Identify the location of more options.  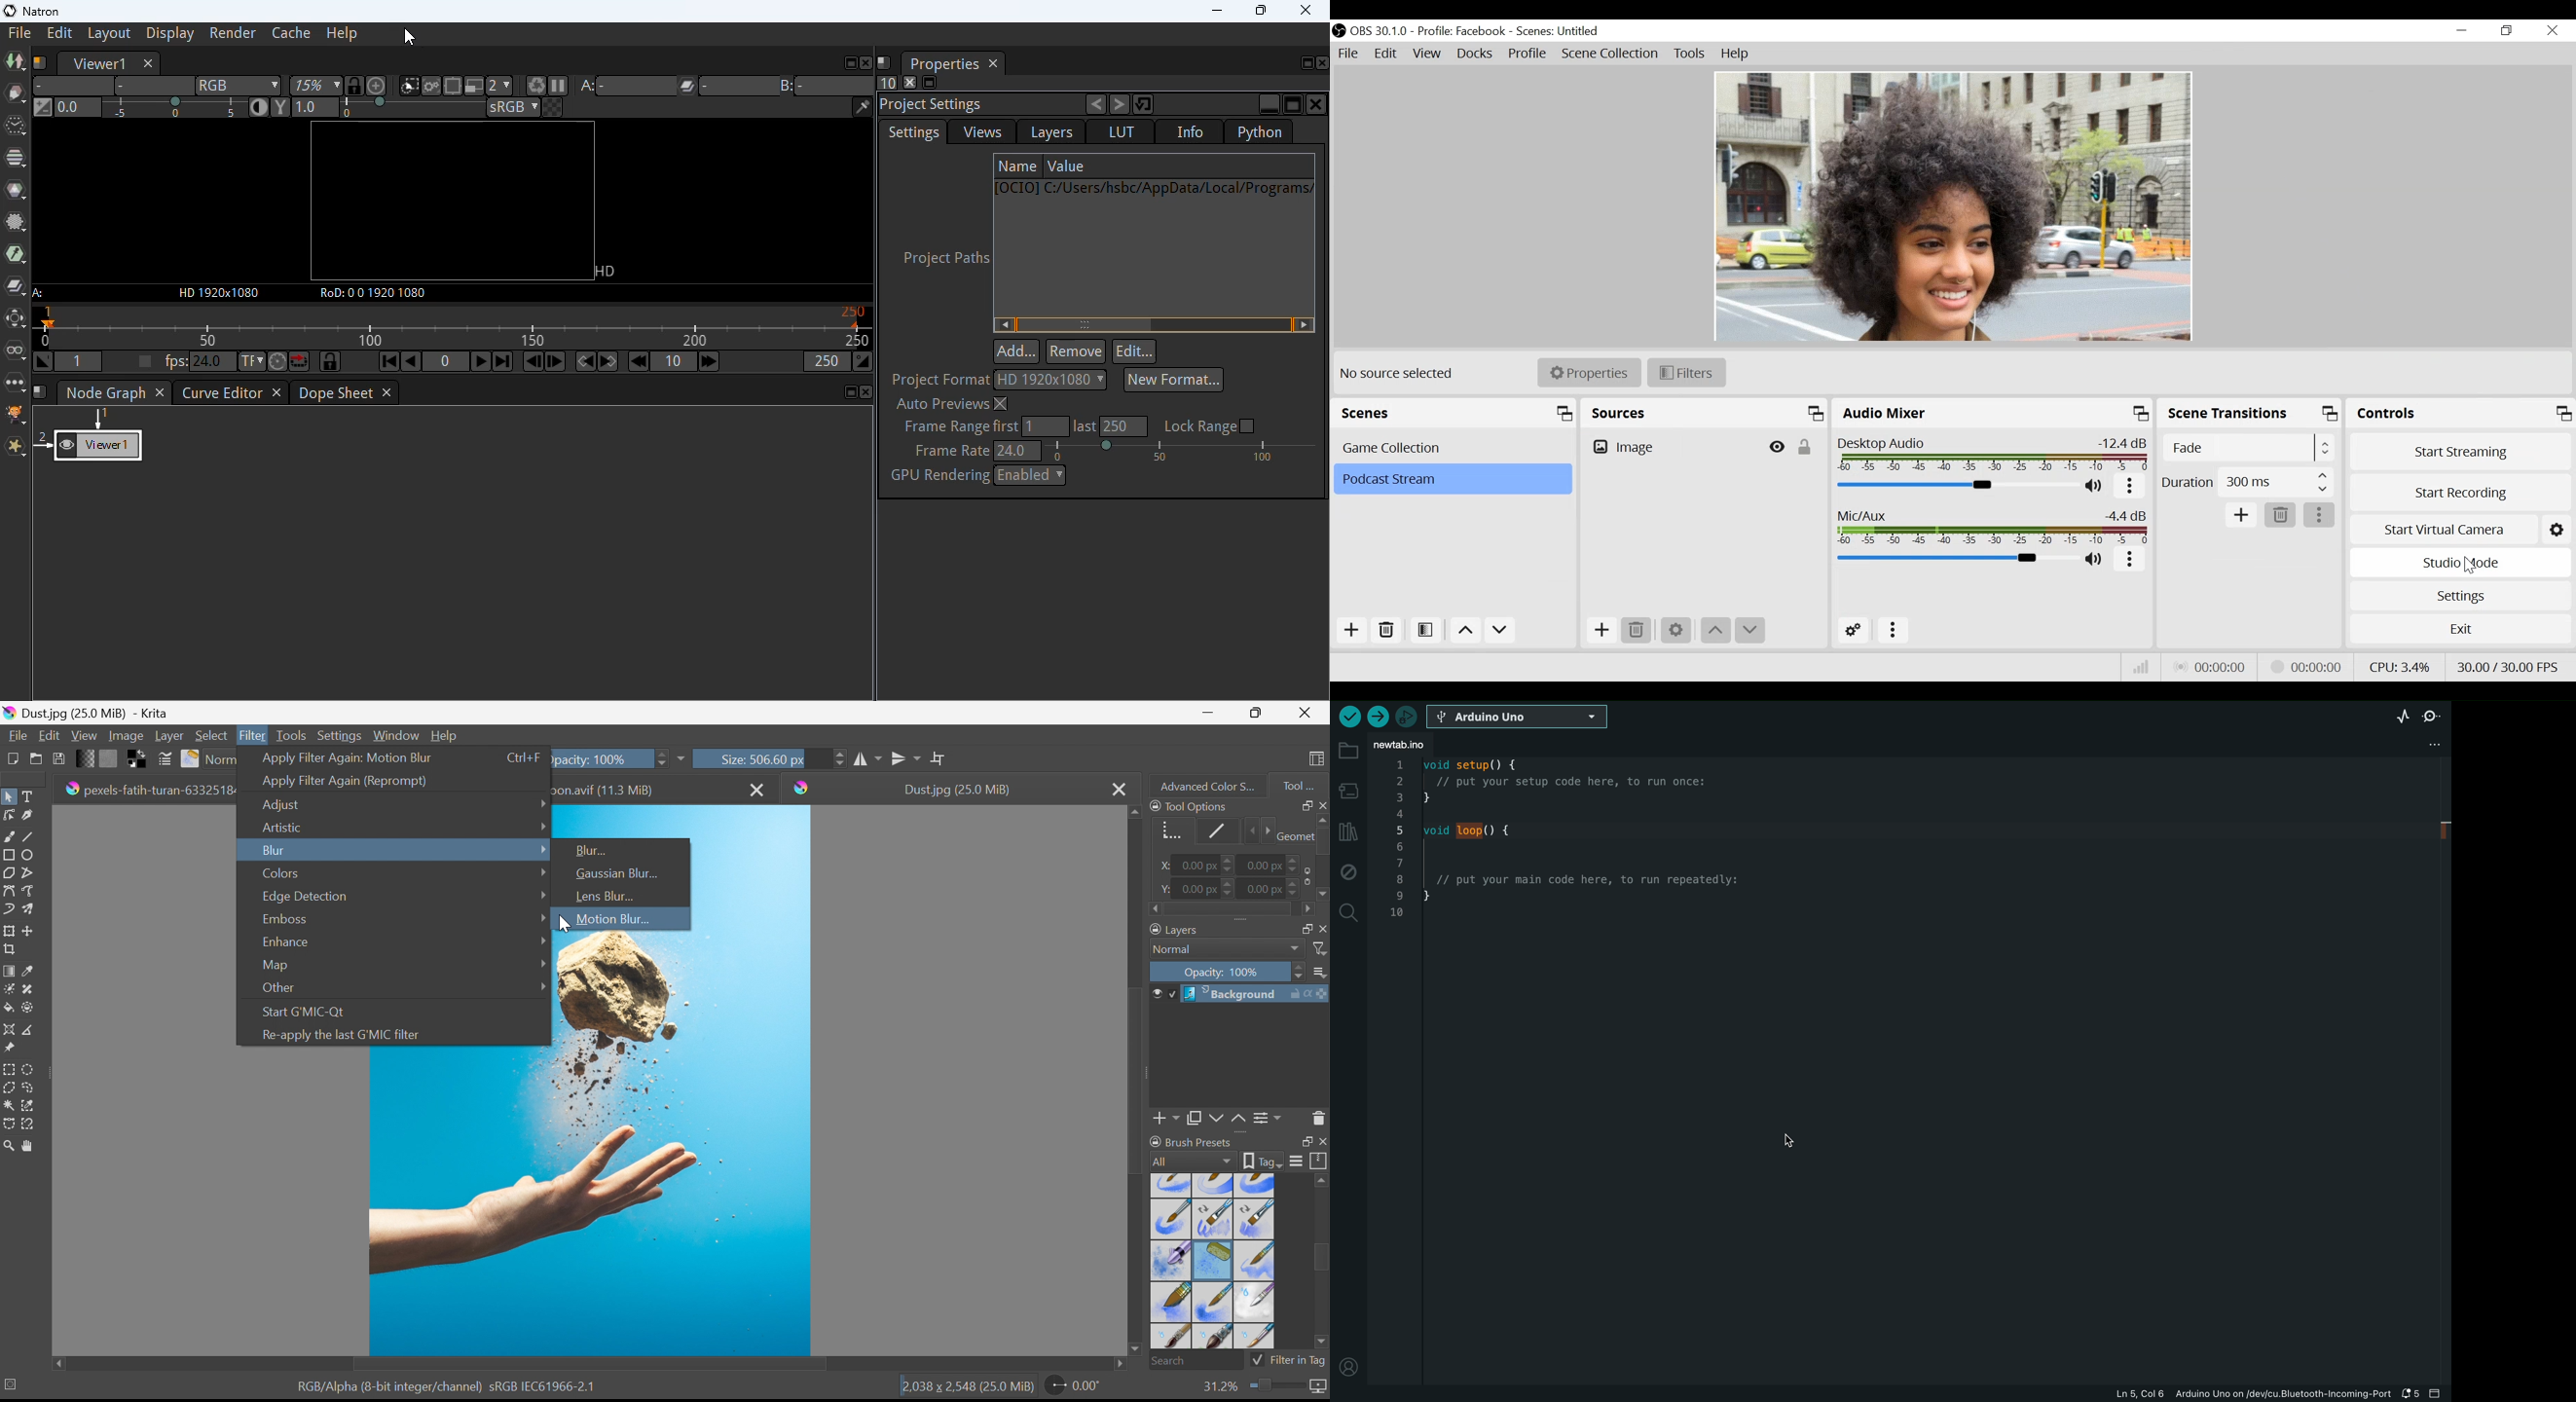
(1894, 630).